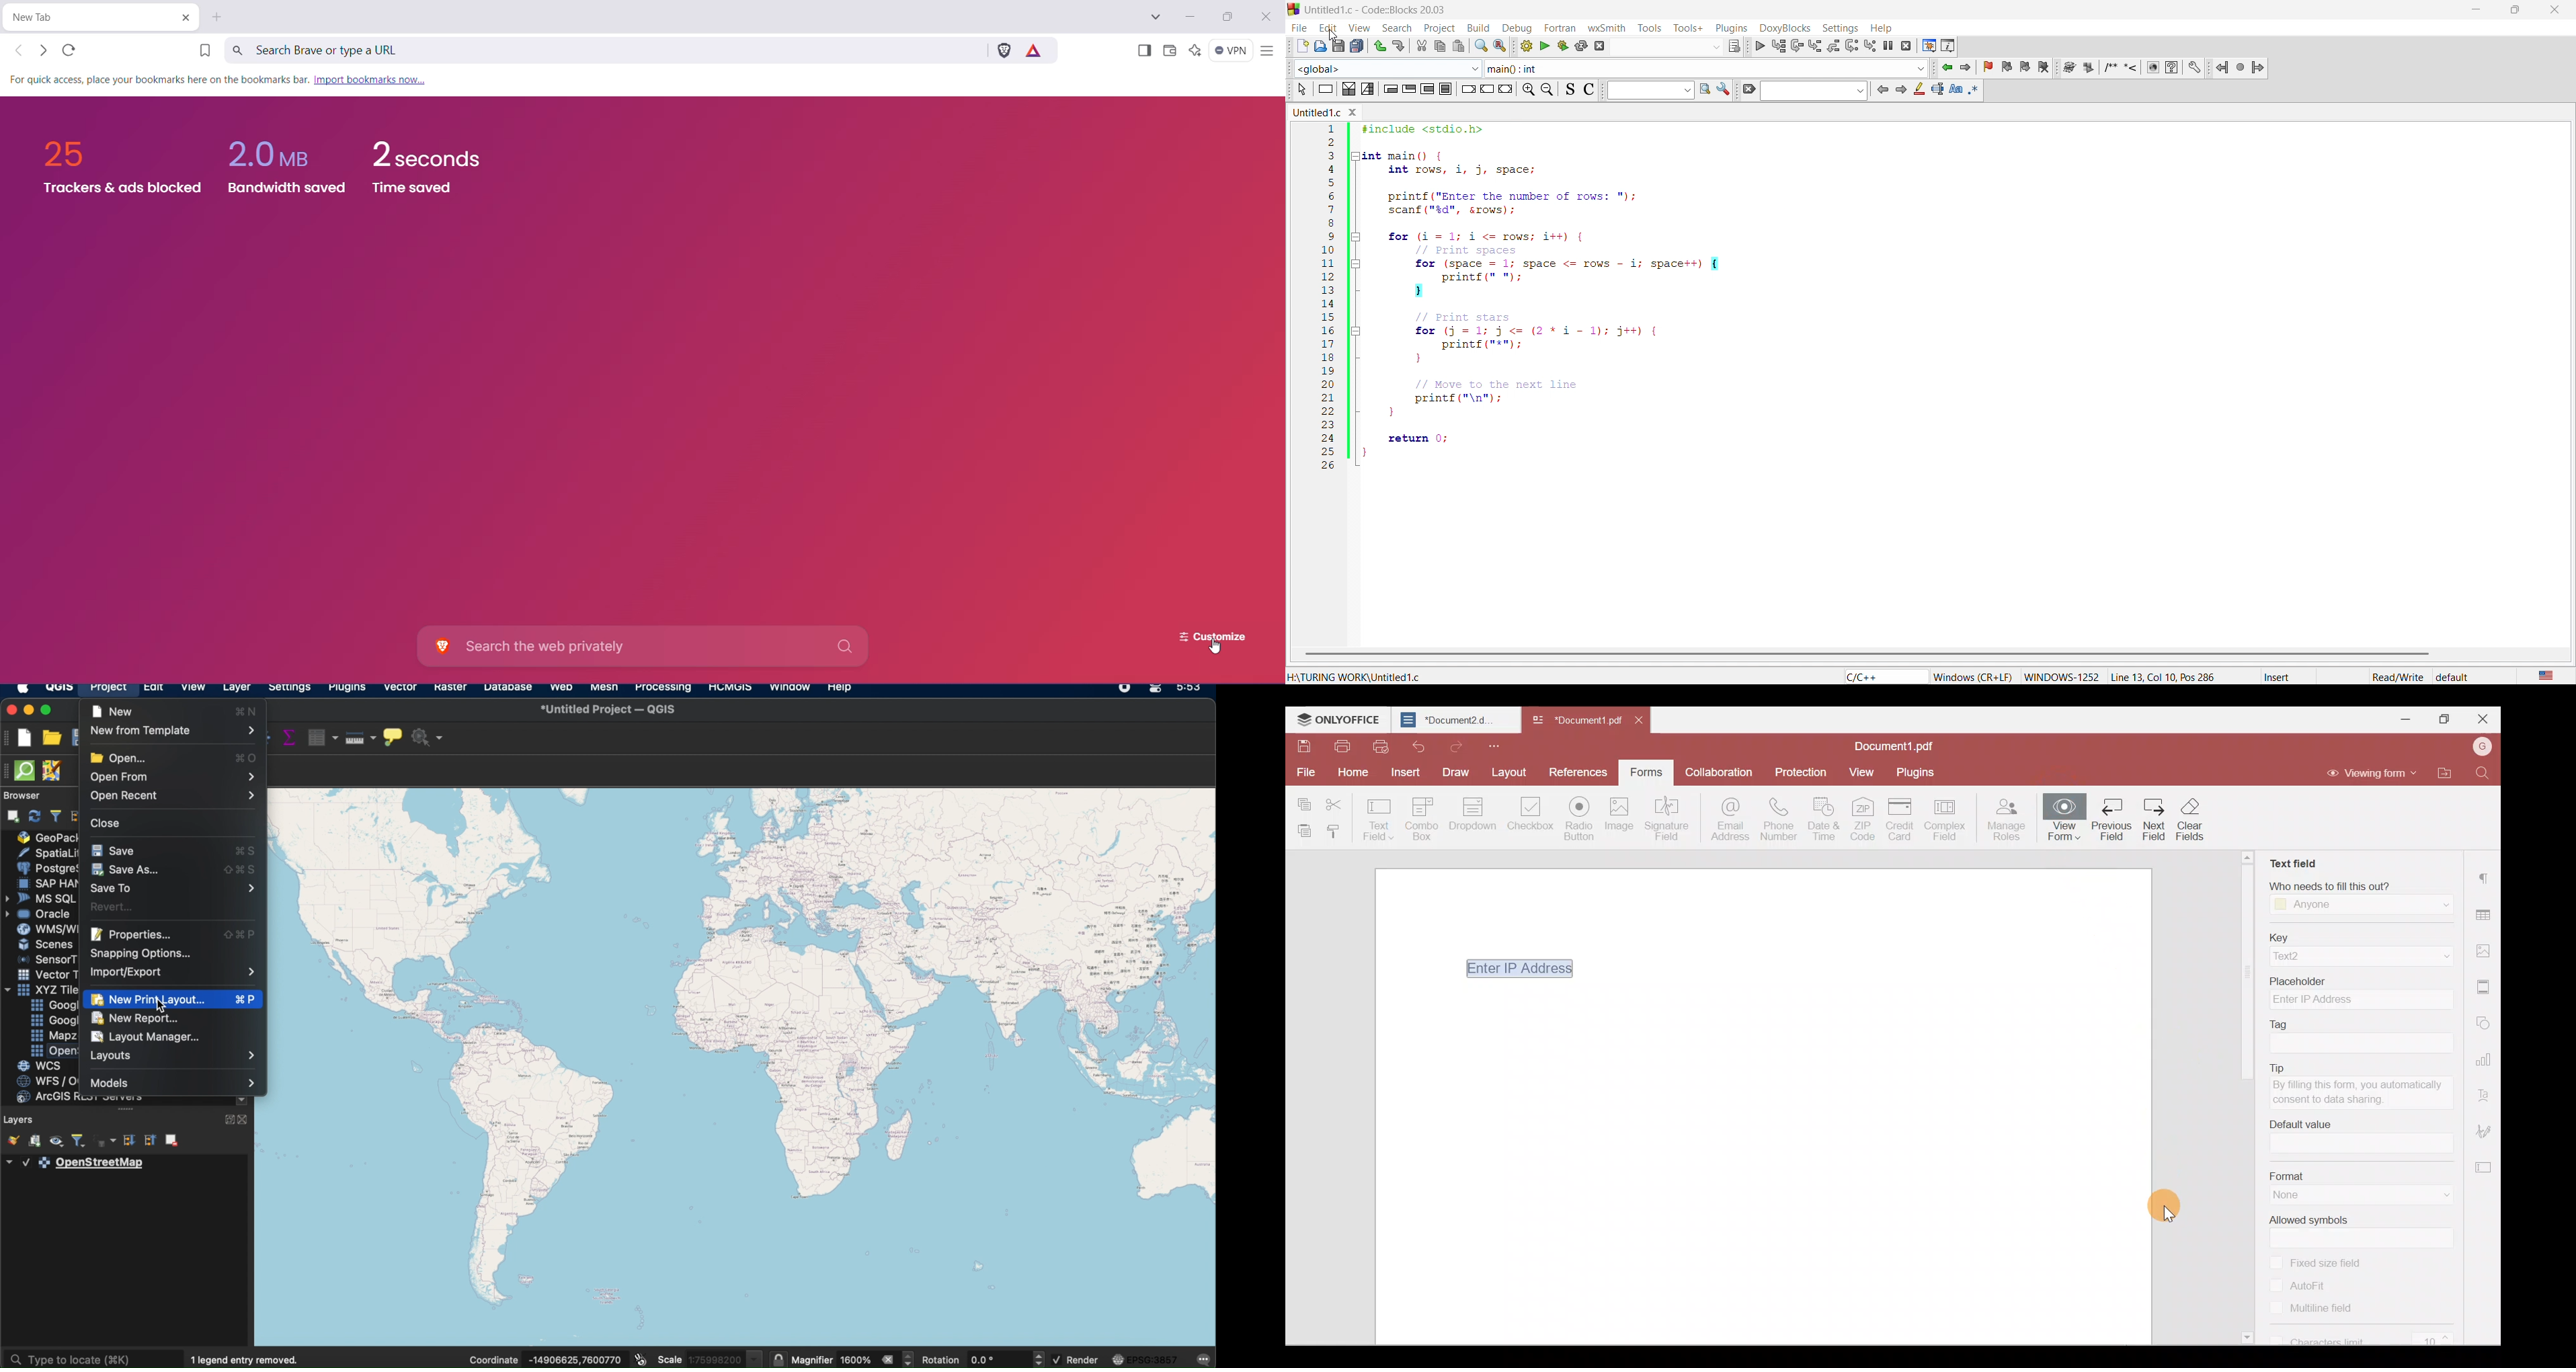 The image size is (2576, 1372). I want to click on plugins, so click(347, 689).